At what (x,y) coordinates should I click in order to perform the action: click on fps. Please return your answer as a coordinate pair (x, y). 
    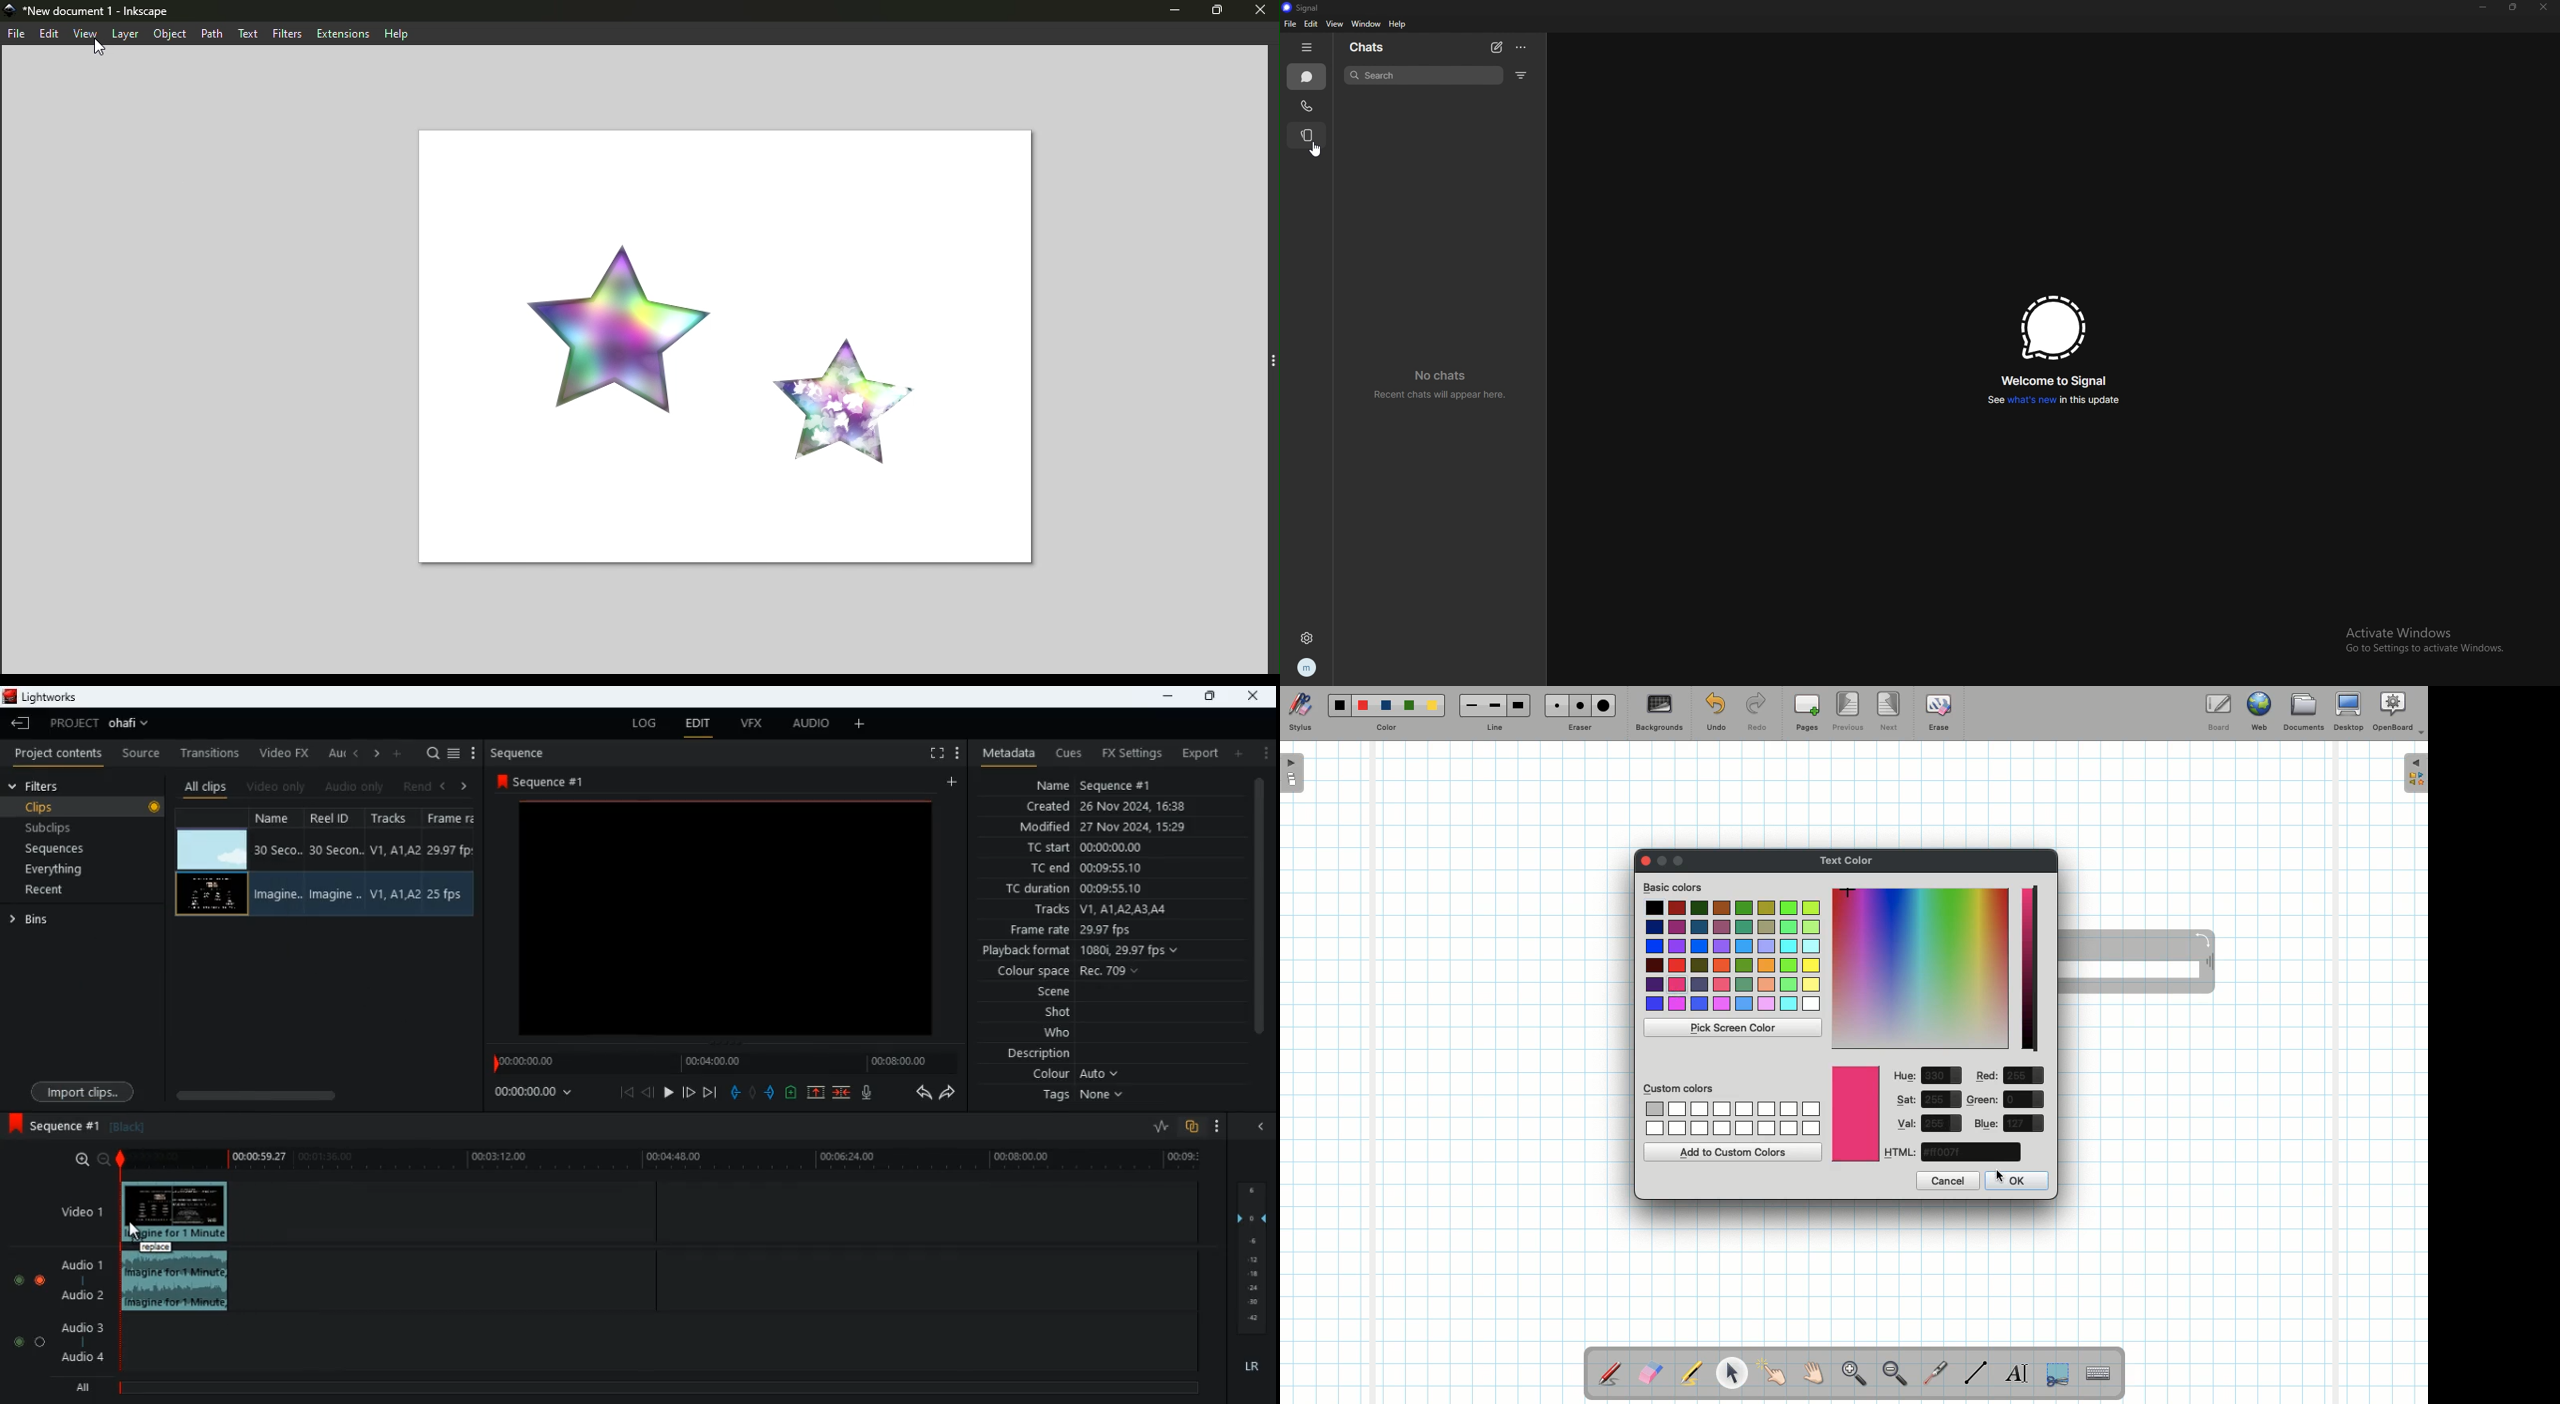
    Looking at the image, I should click on (453, 818).